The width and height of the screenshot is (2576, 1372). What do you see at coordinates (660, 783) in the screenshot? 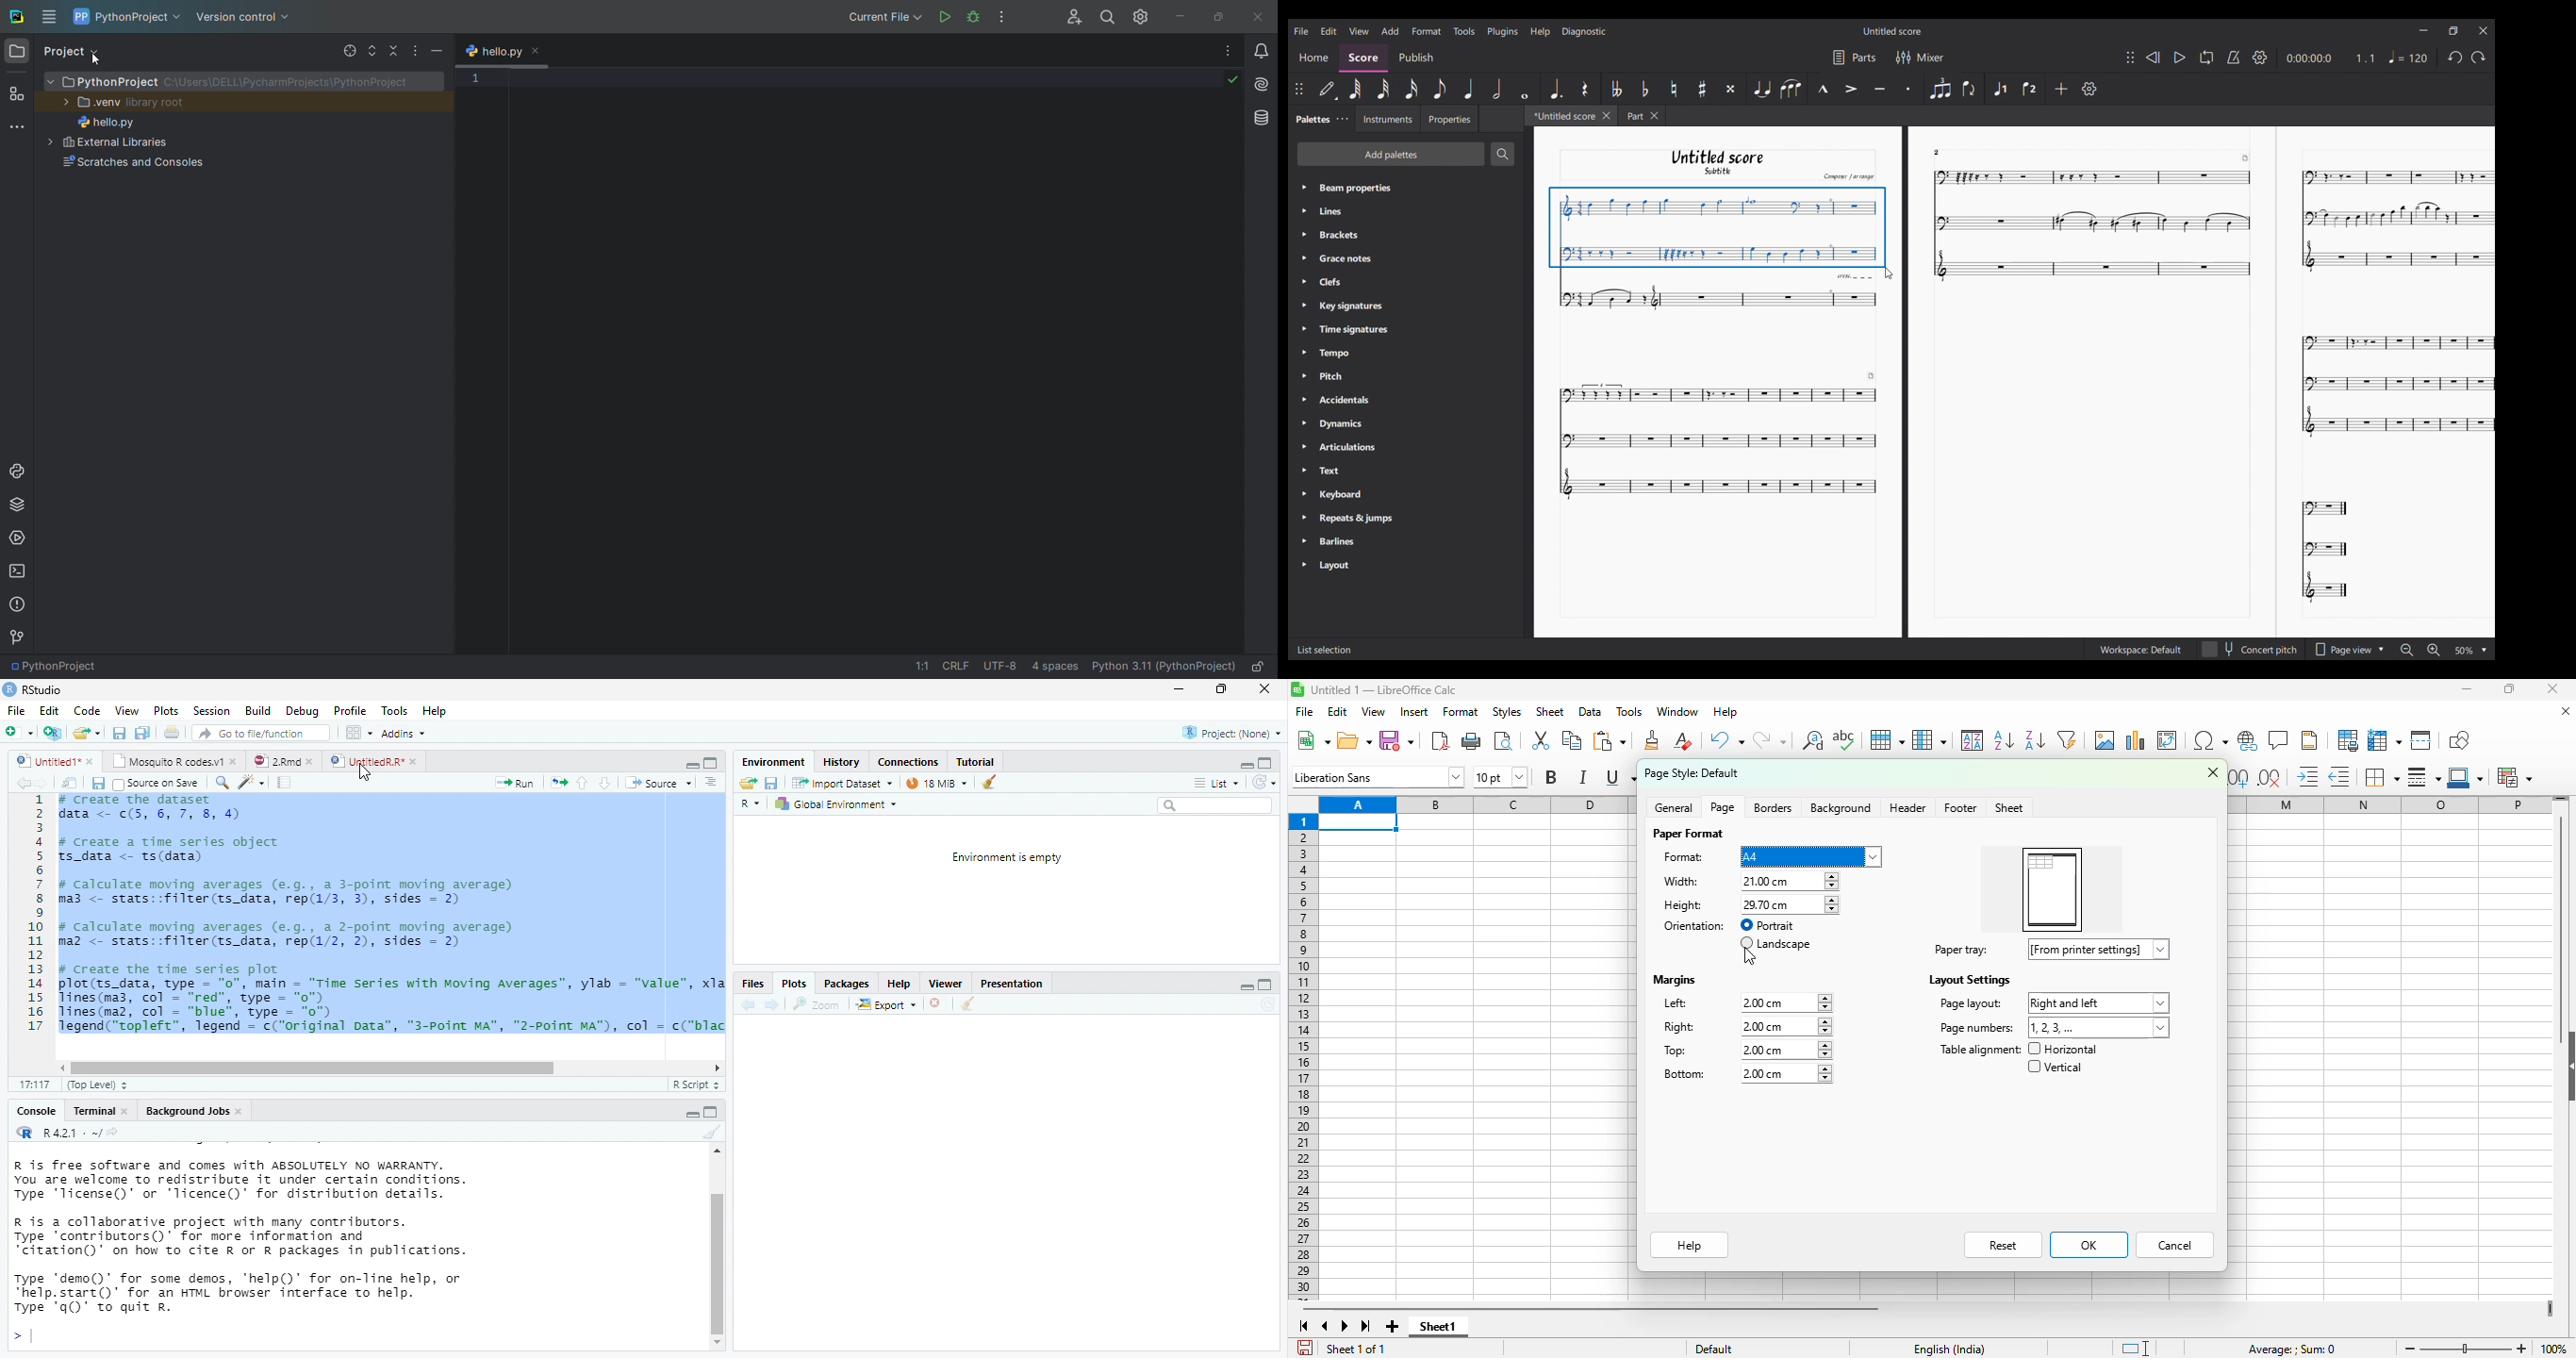
I see `‘Source` at bounding box center [660, 783].